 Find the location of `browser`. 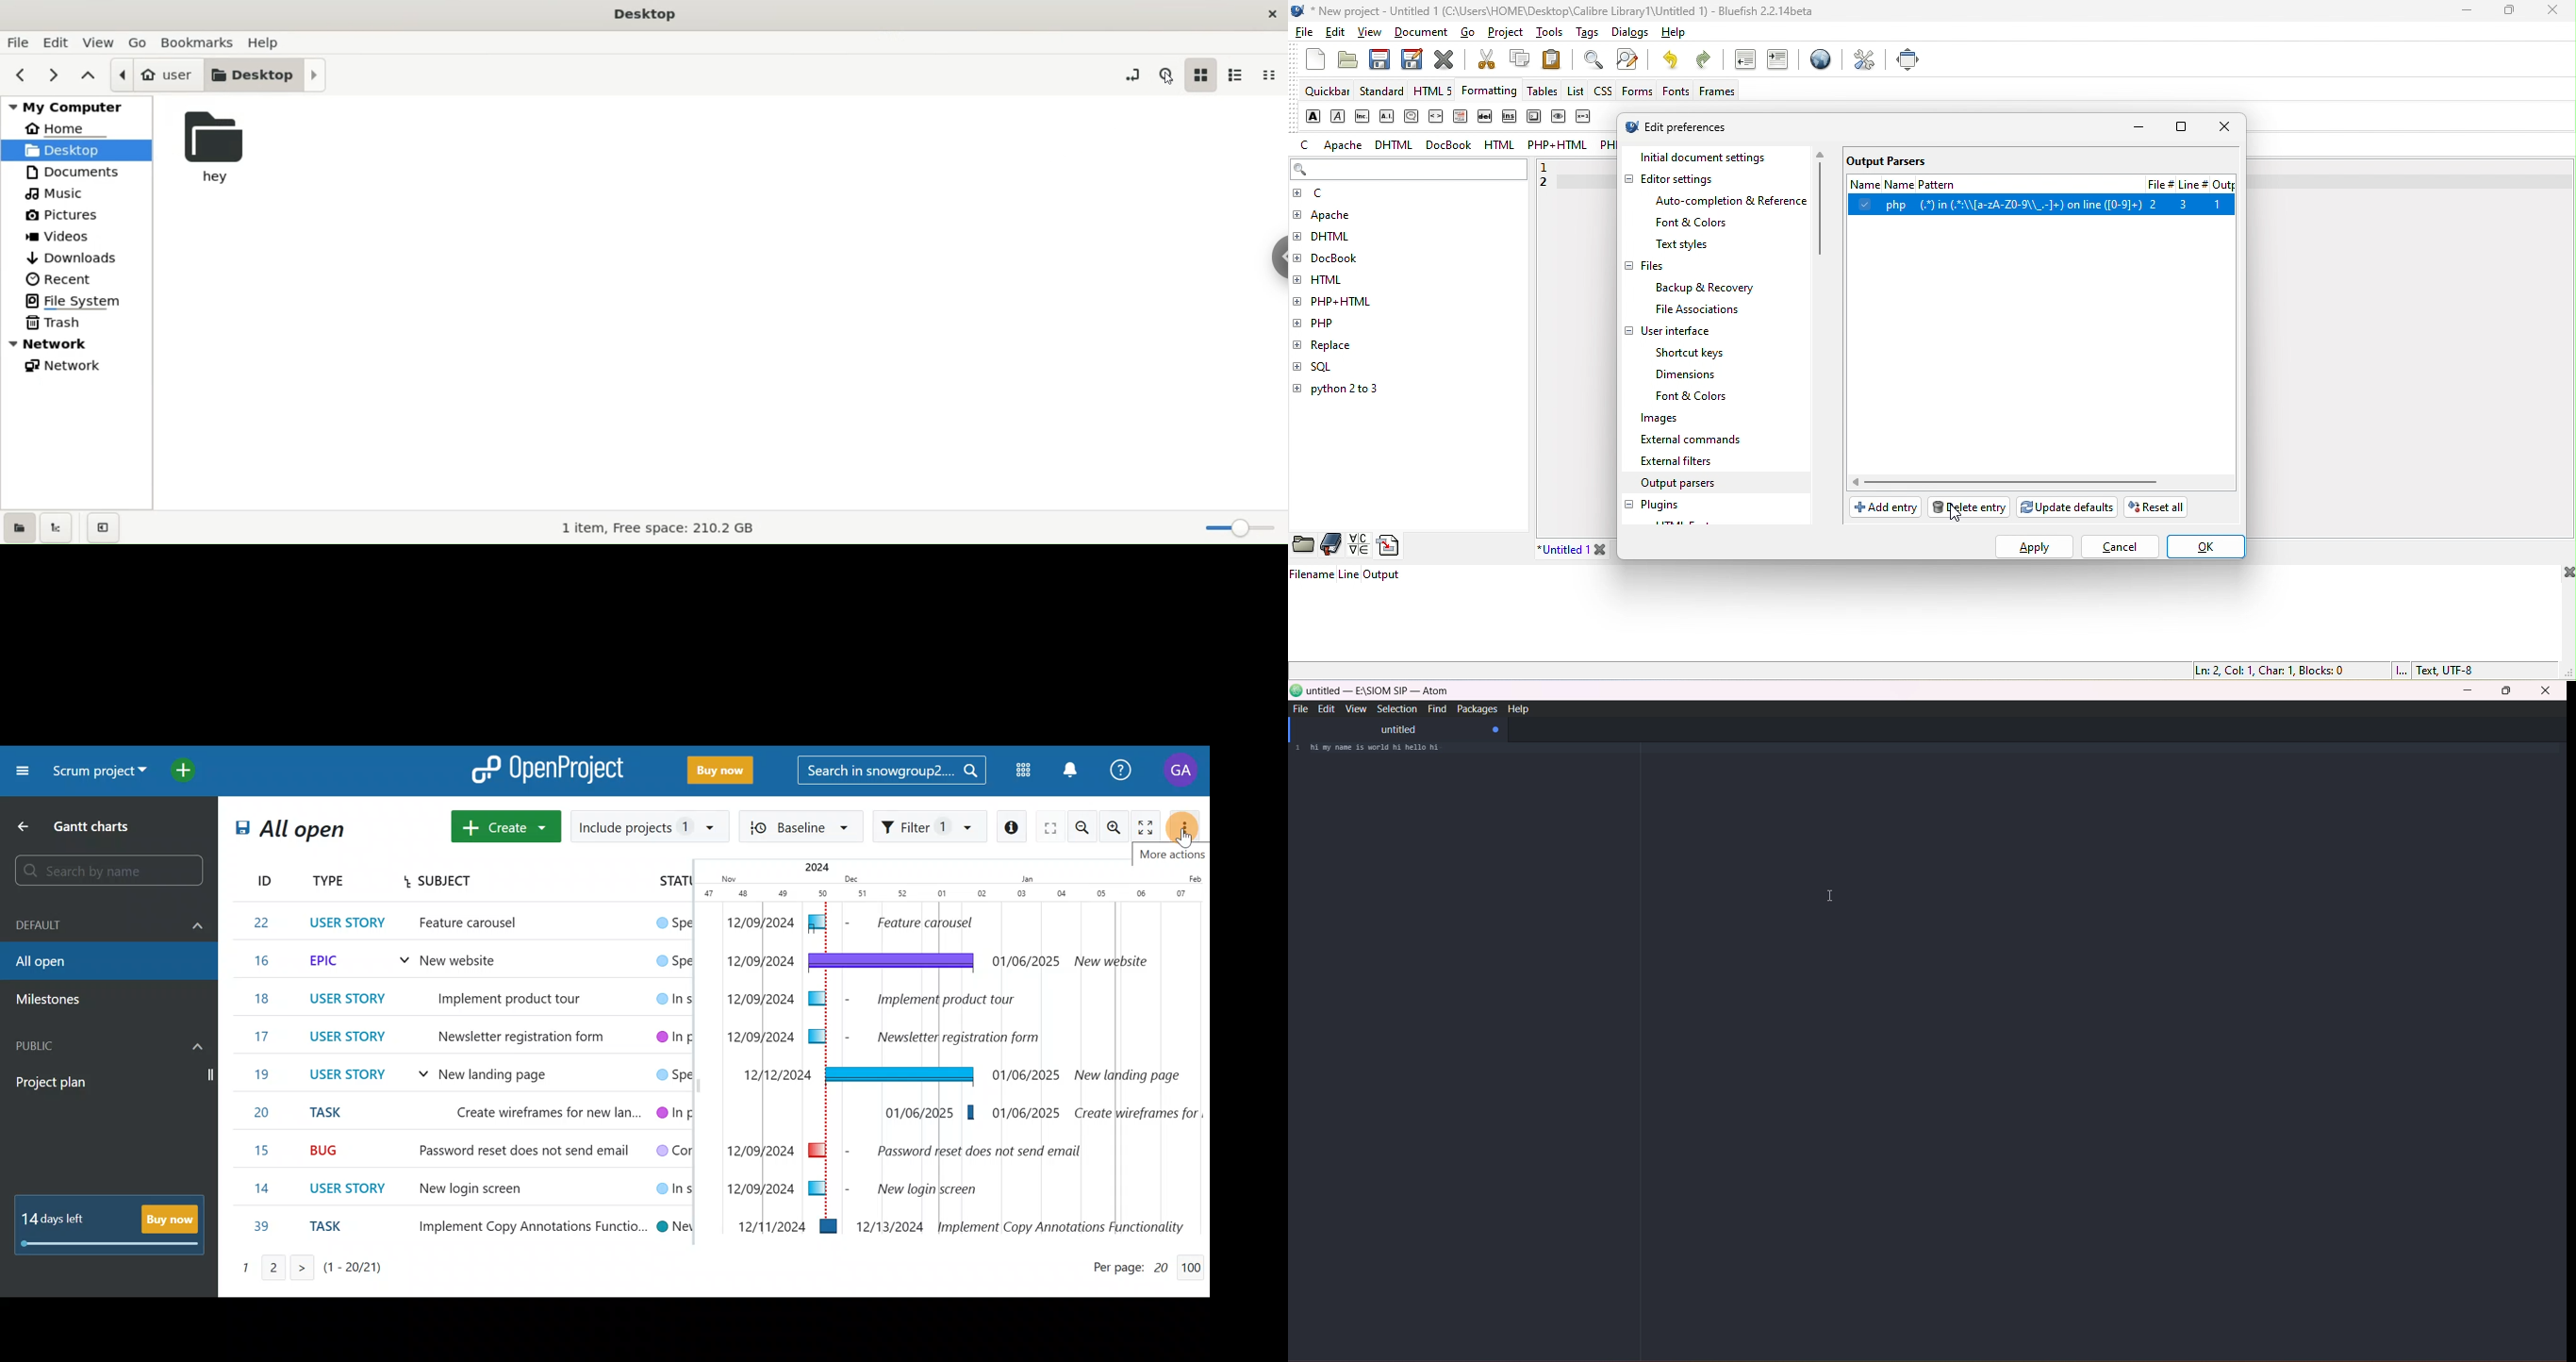

browser is located at coordinates (1818, 63).